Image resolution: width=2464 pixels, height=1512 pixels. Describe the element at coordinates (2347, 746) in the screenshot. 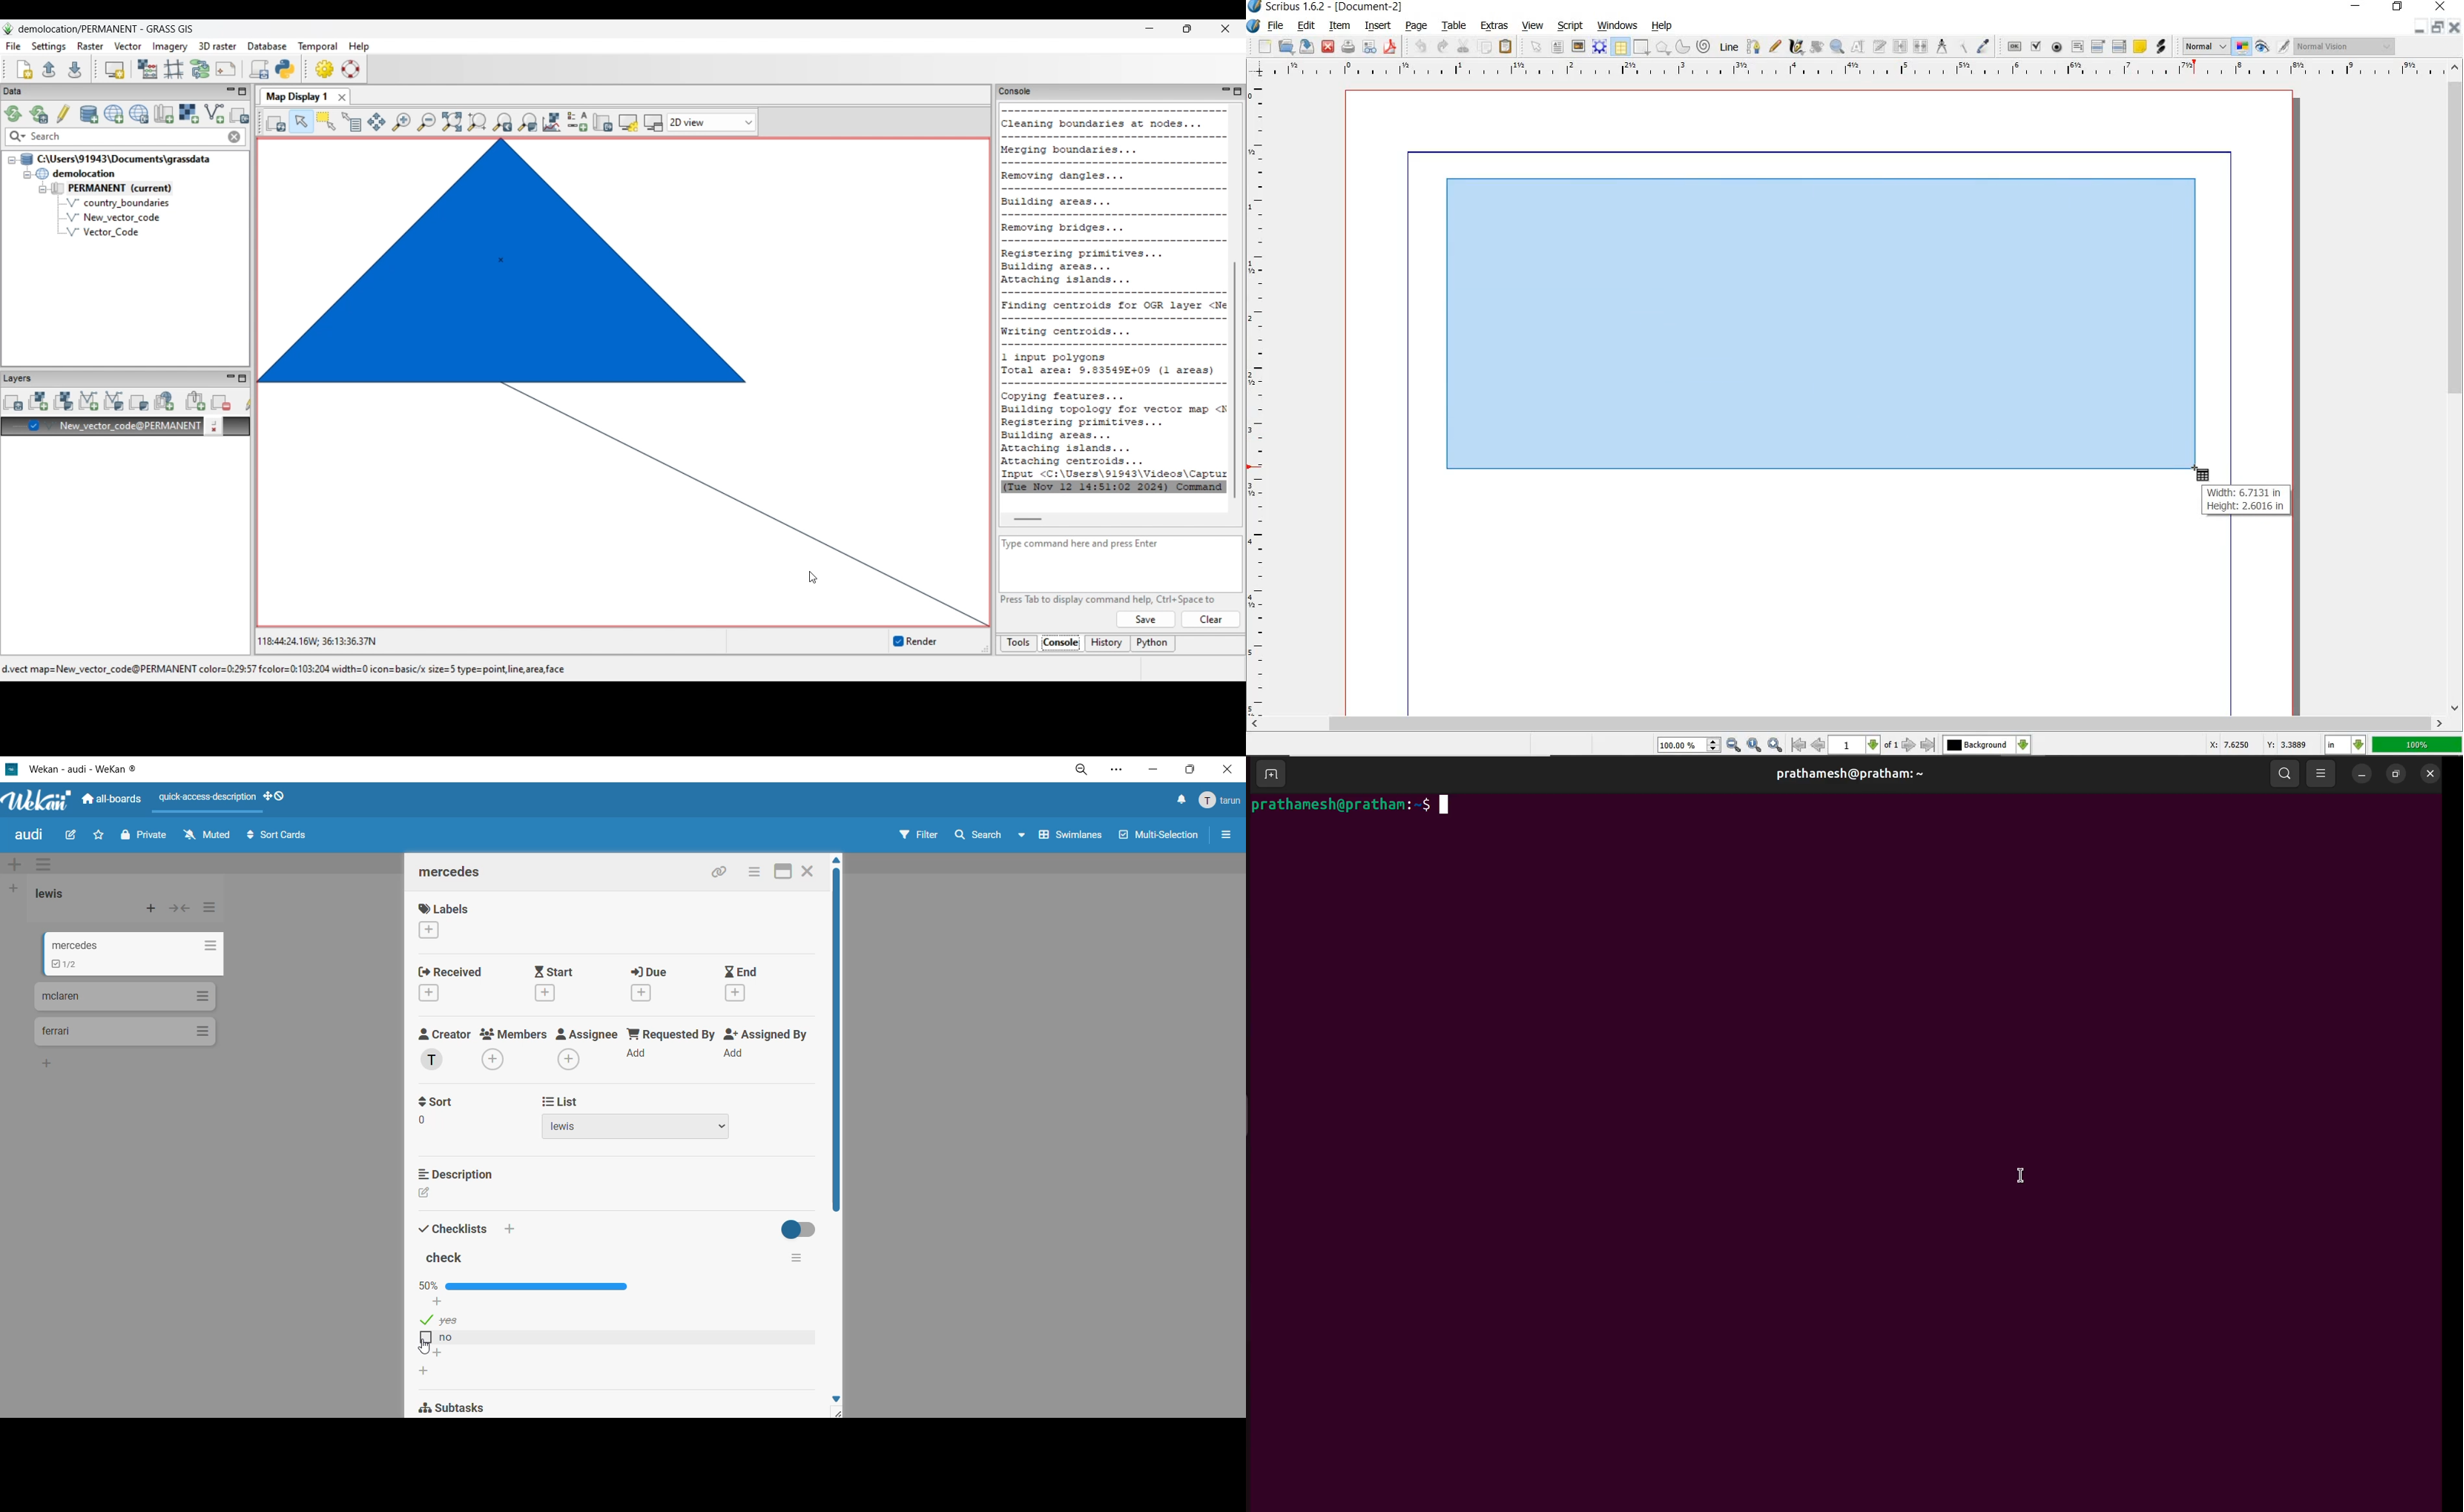

I see `select current unit` at that location.